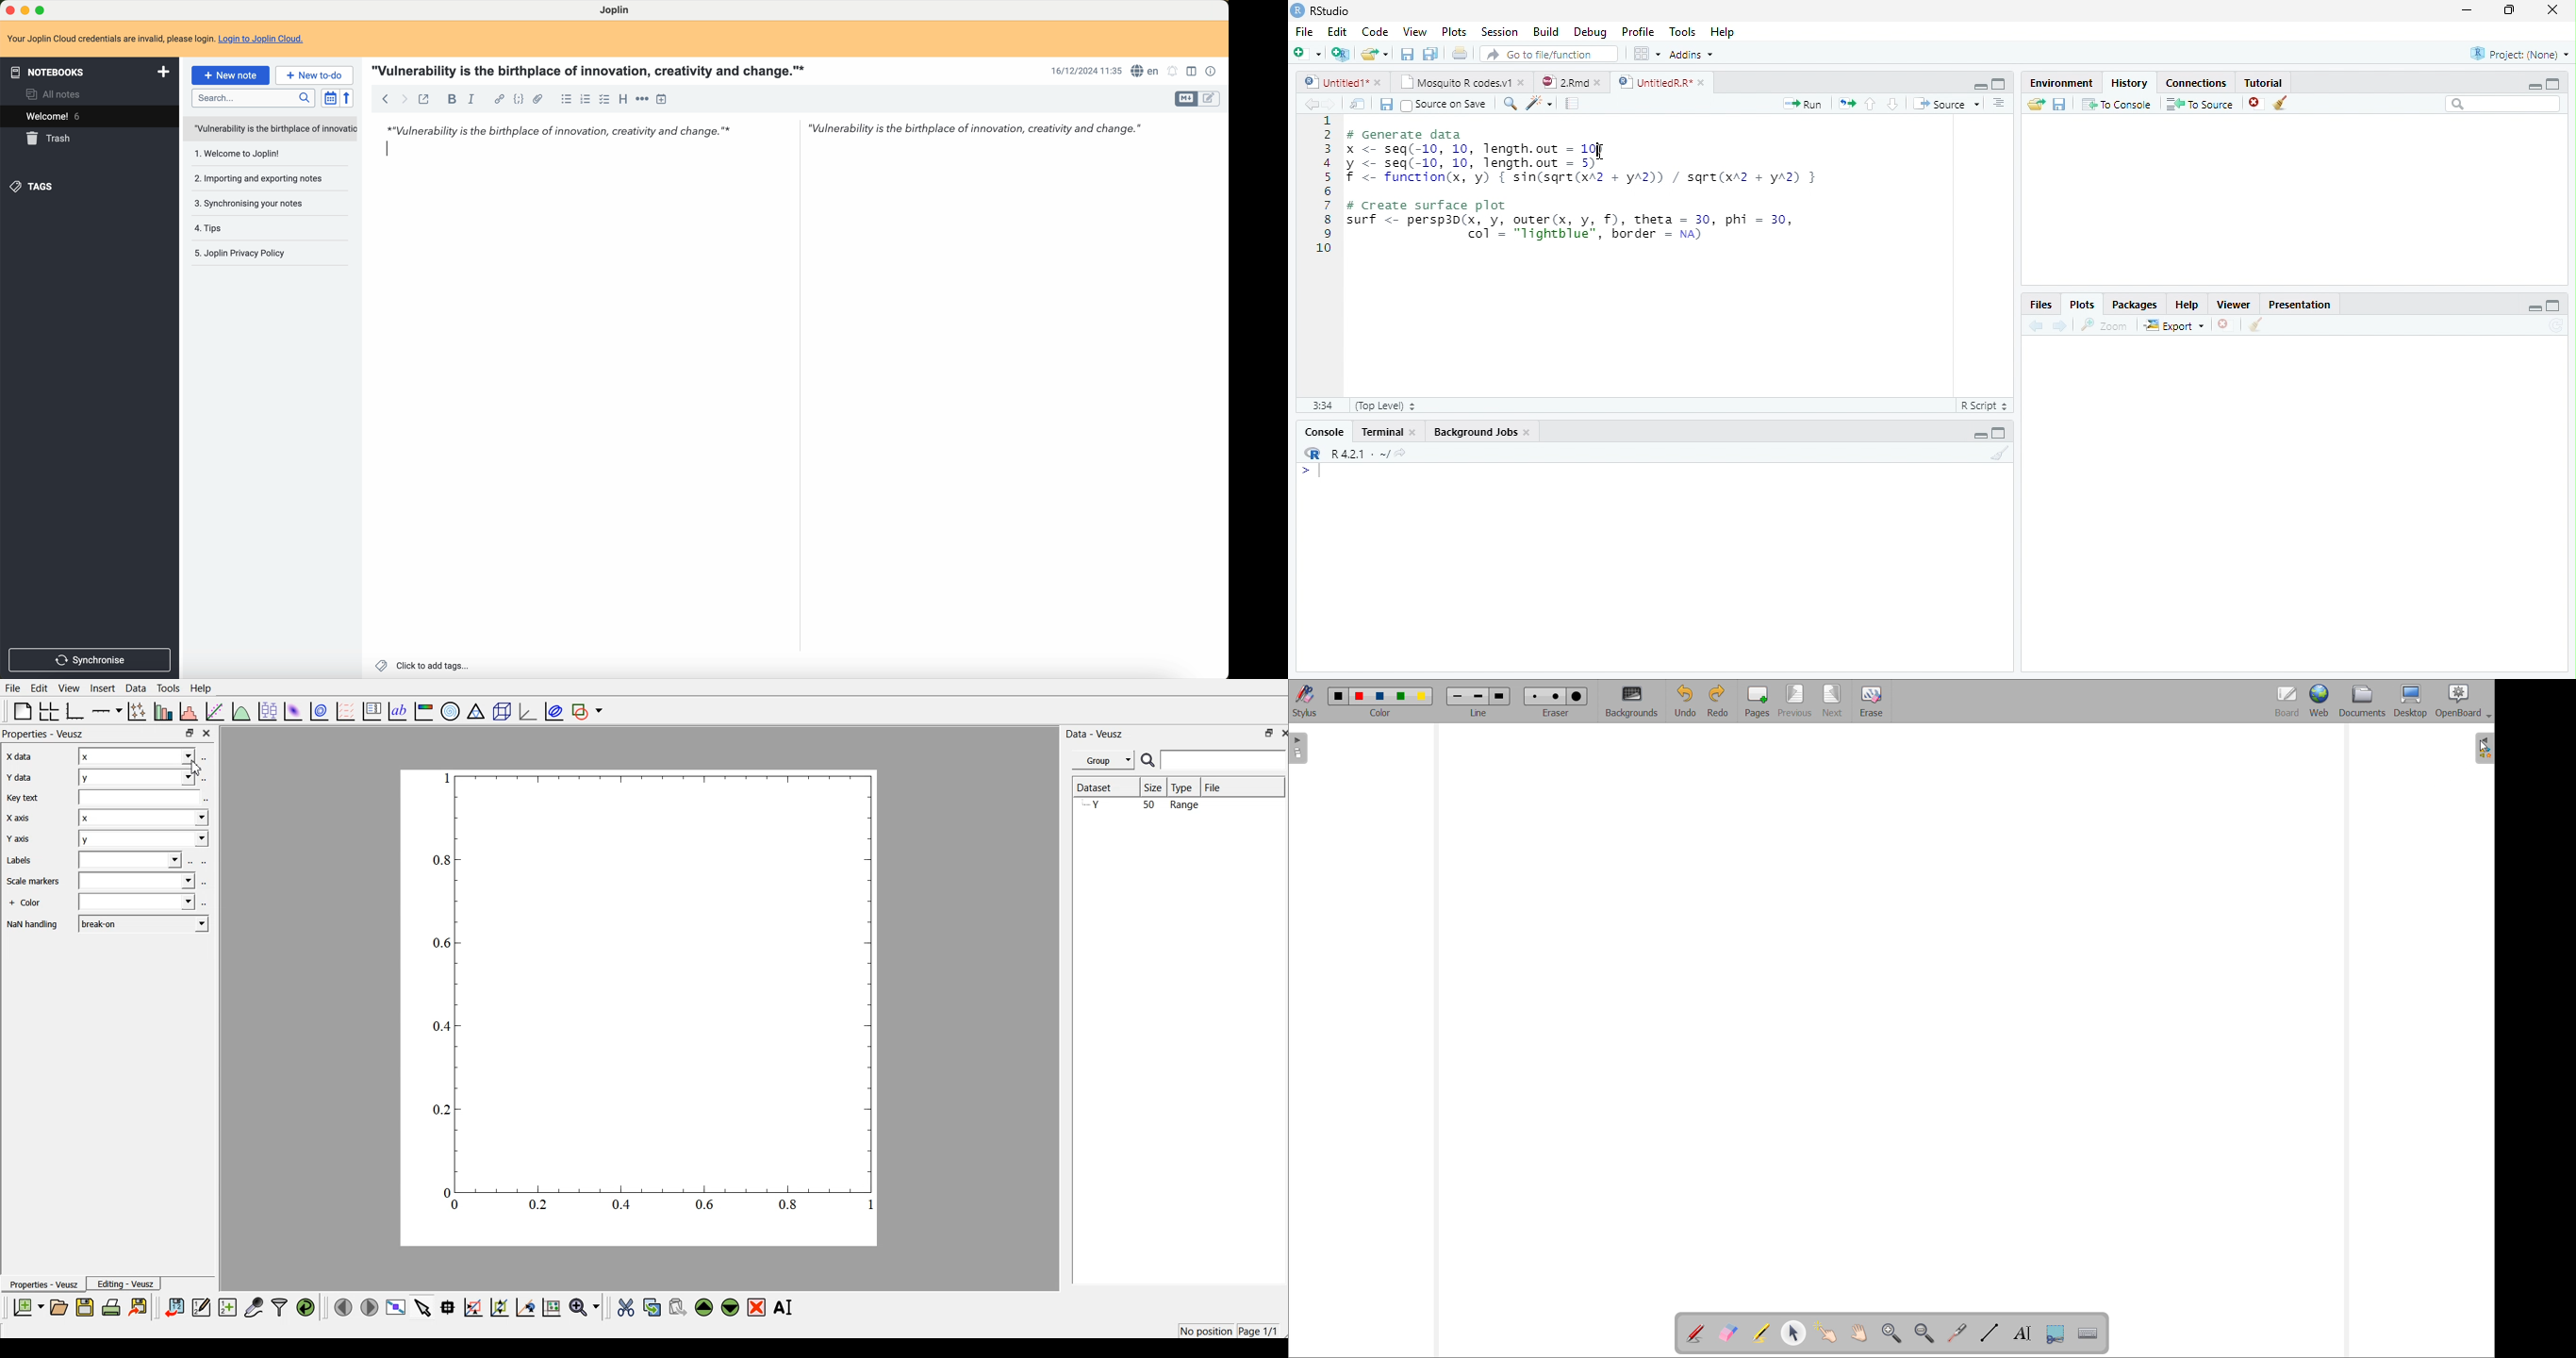 The height and width of the screenshot is (1372, 2576). What do you see at coordinates (2199, 104) in the screenshot?
I see `To Source` at bounding box center [2199, 104].